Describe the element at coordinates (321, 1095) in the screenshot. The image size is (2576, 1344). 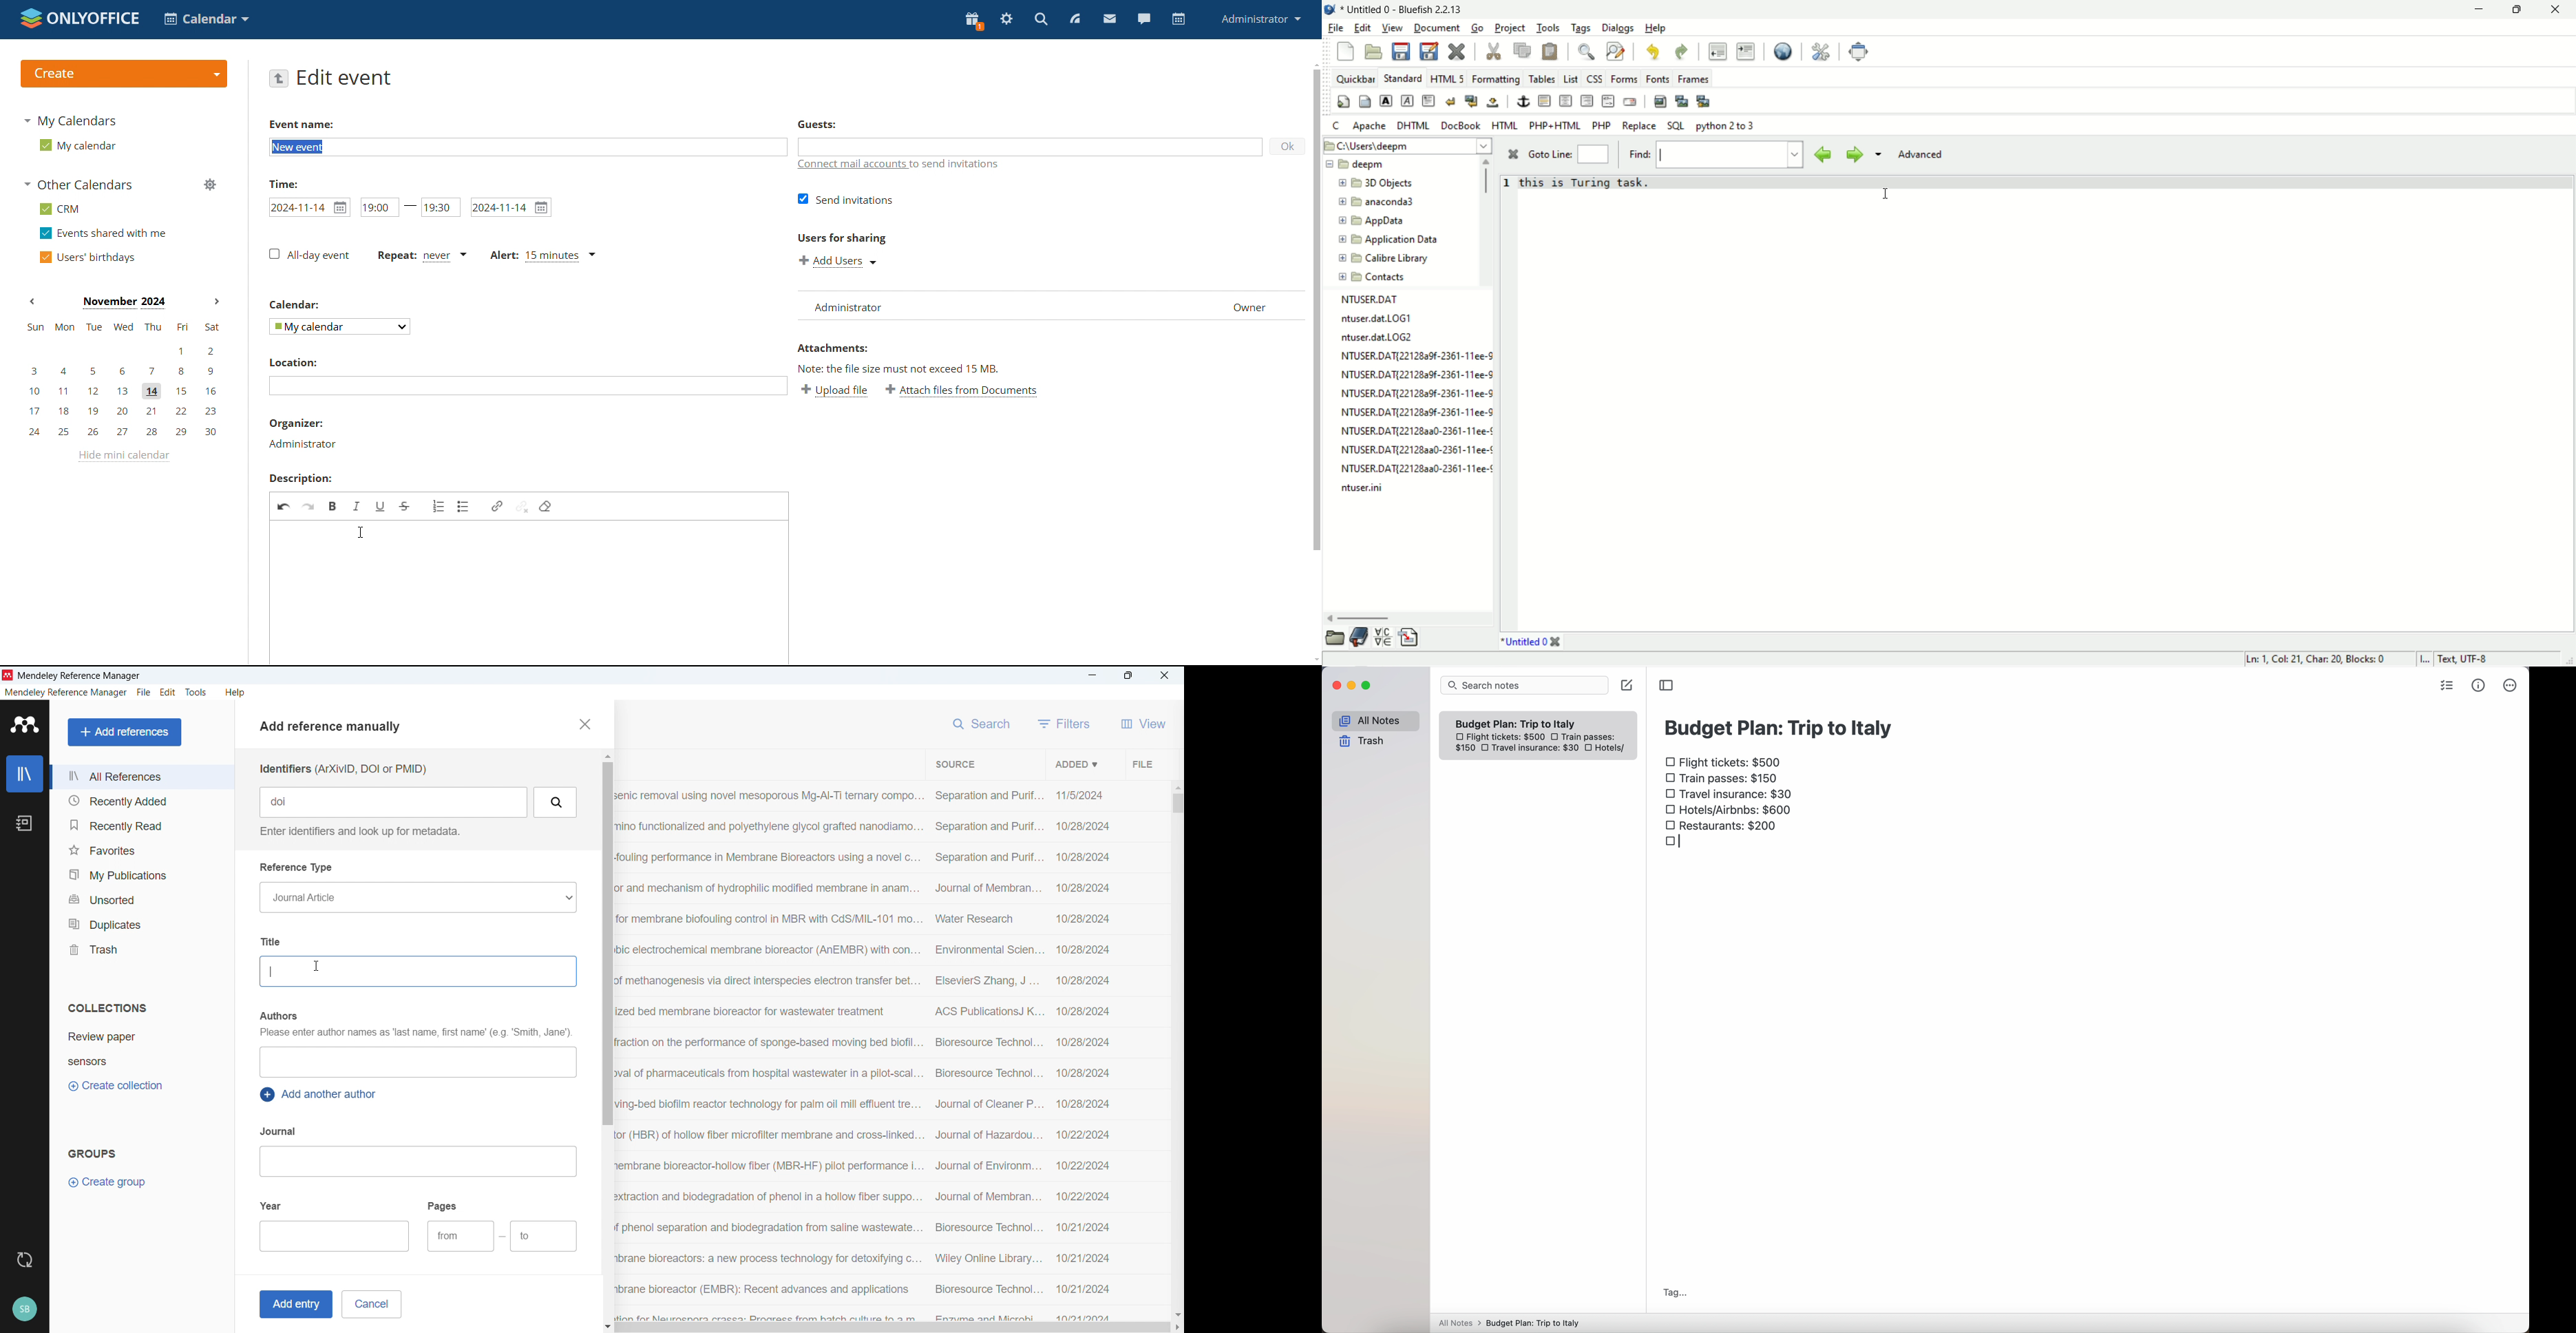
I see `Add another author ` at that location.